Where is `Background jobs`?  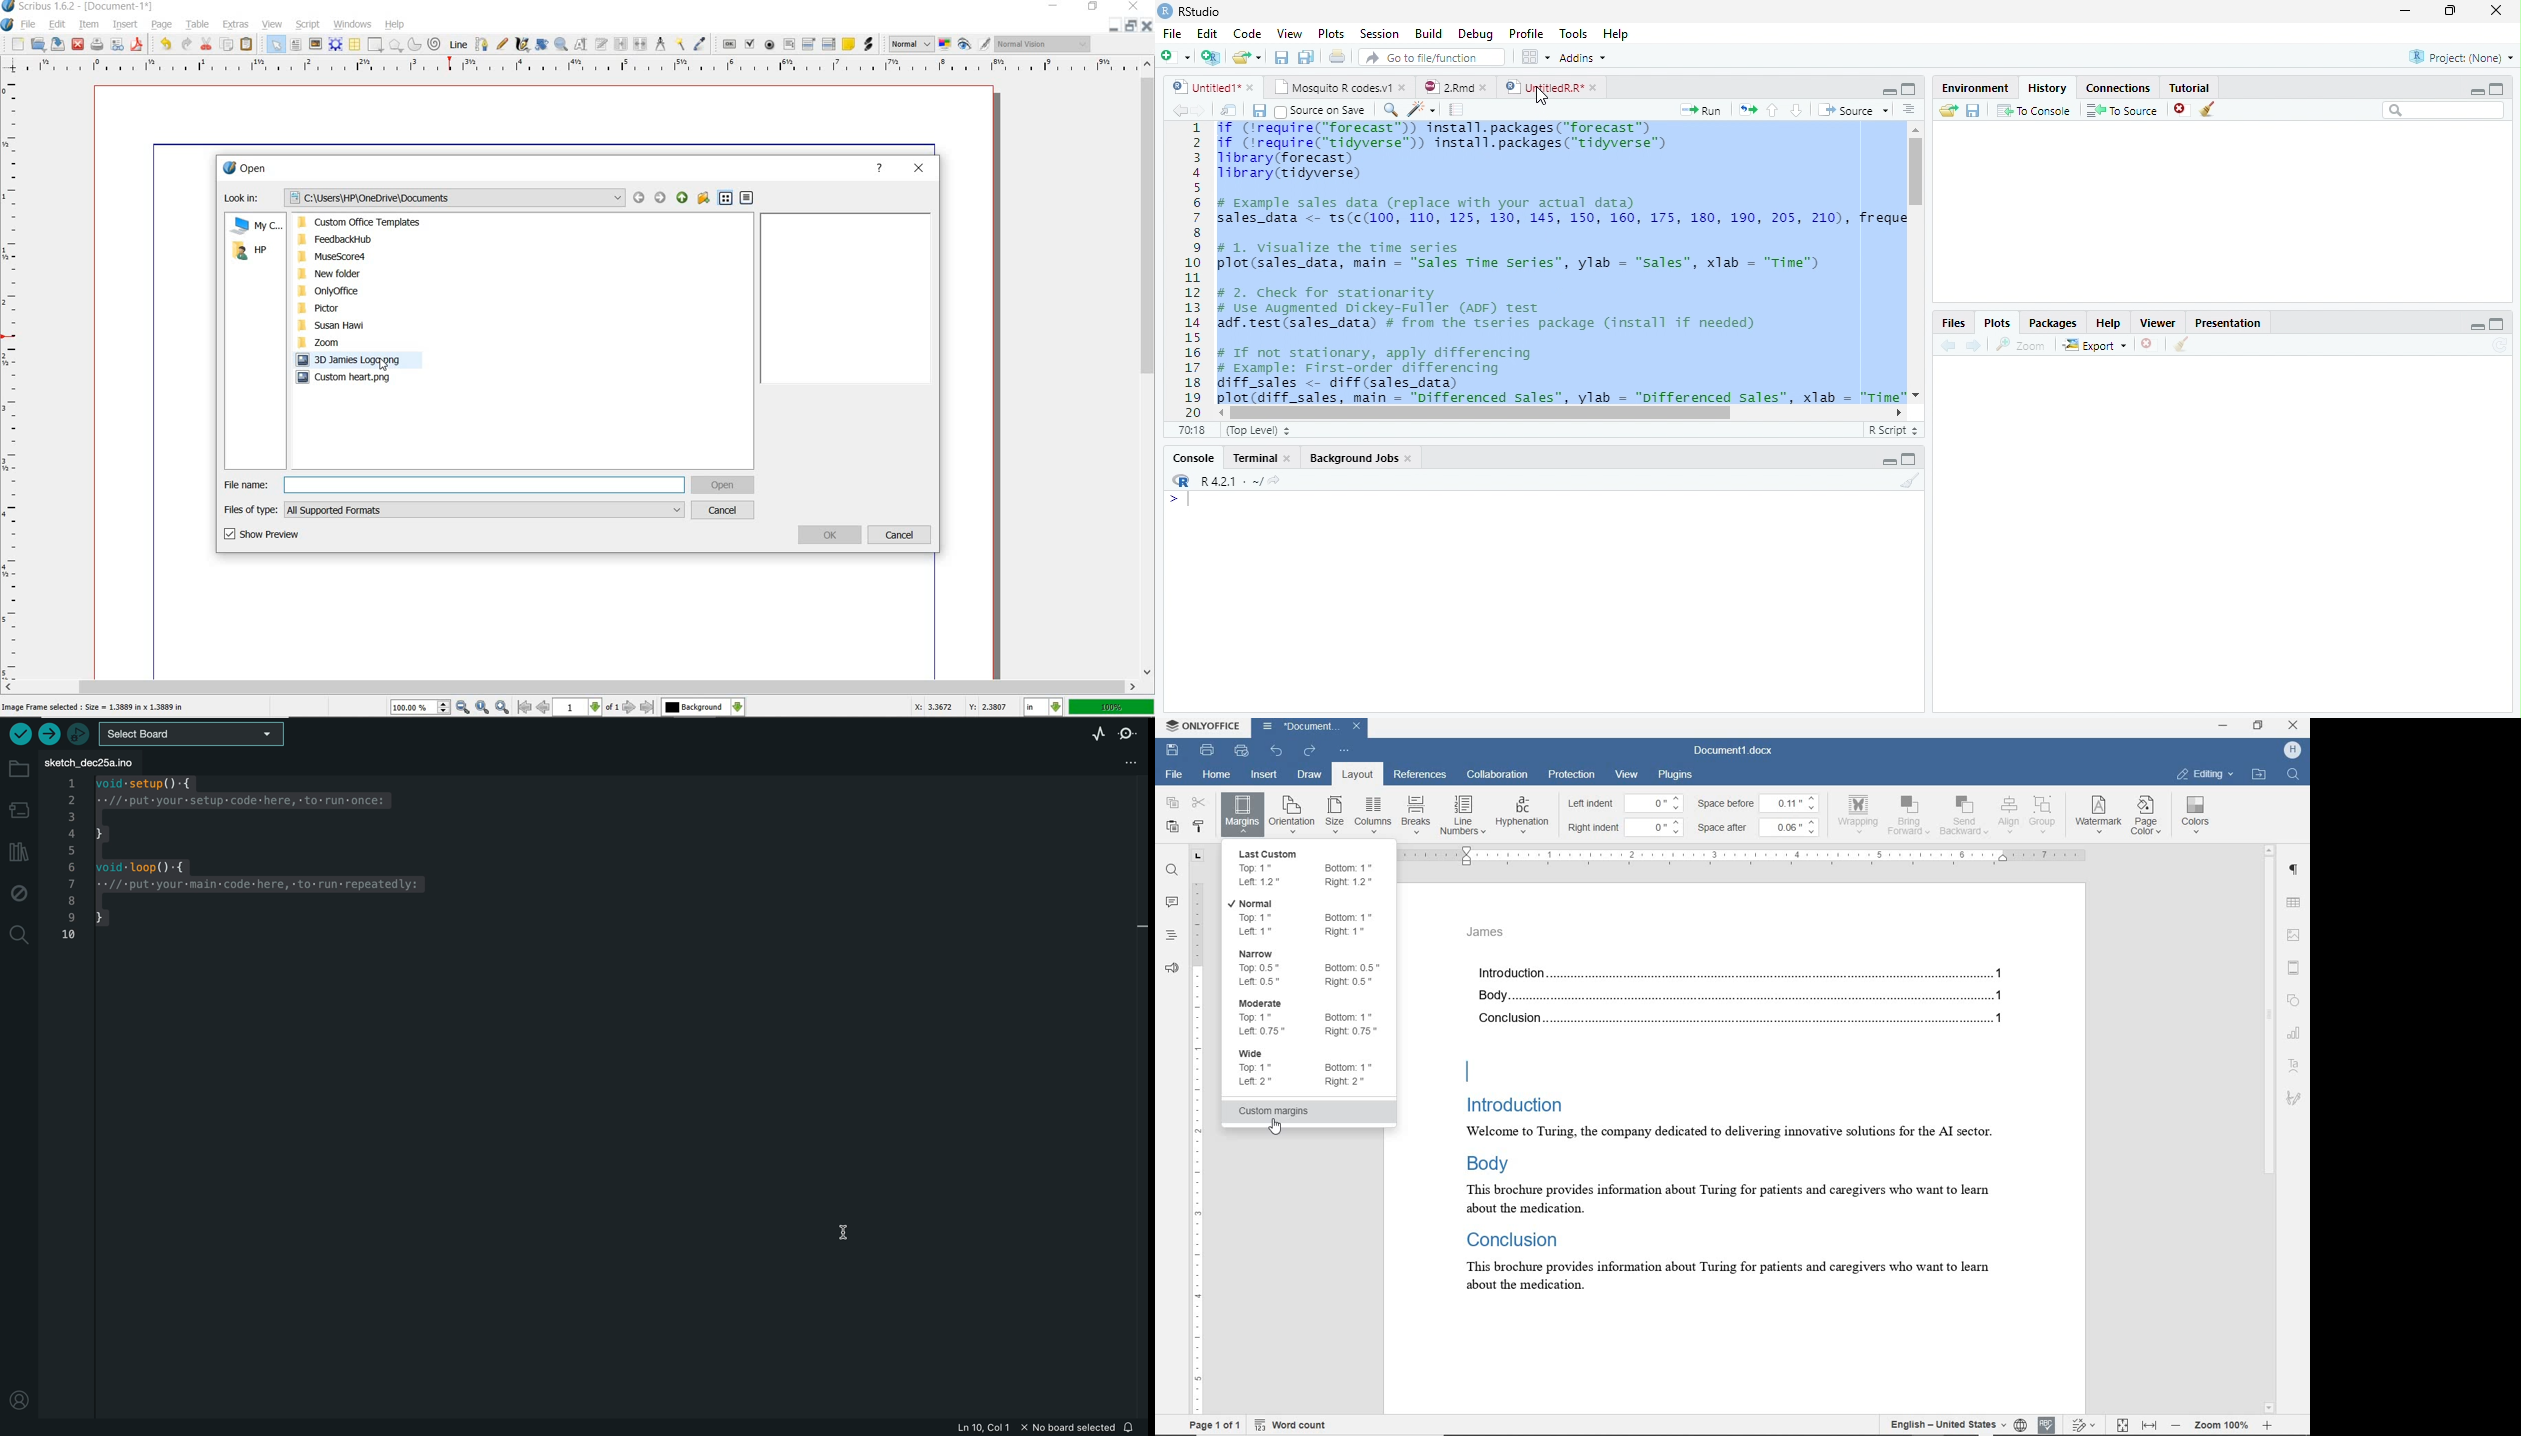 Background jobs is located at coordinates (1361, 458).